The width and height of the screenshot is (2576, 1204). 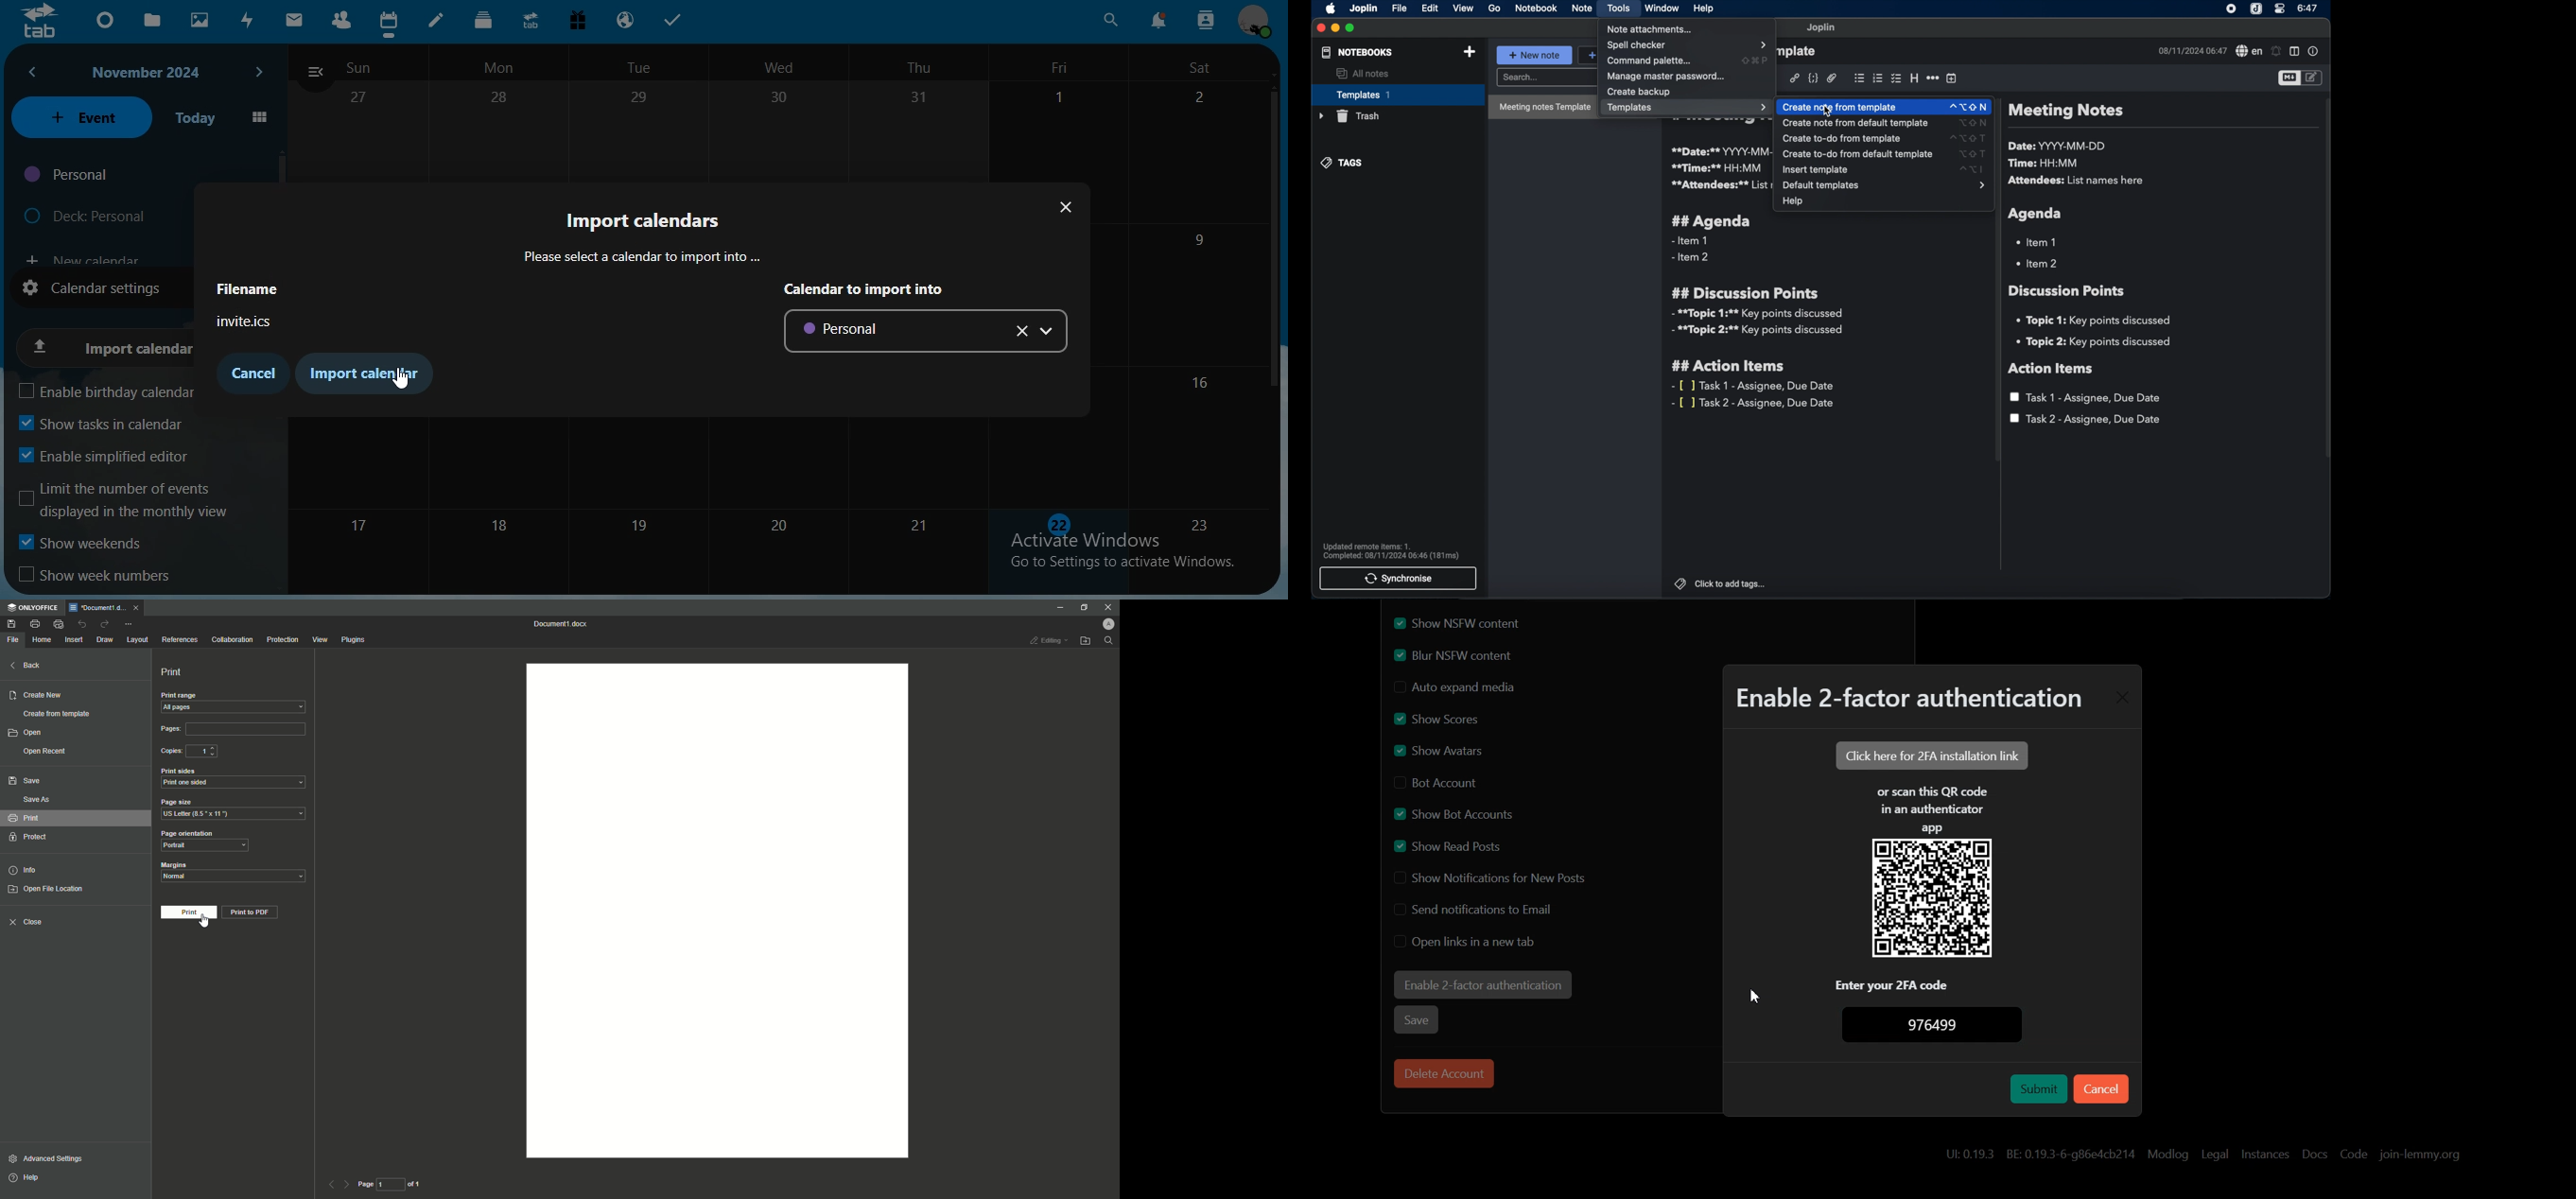 I want to click on Print to PDF, so click(x=254, y=913).